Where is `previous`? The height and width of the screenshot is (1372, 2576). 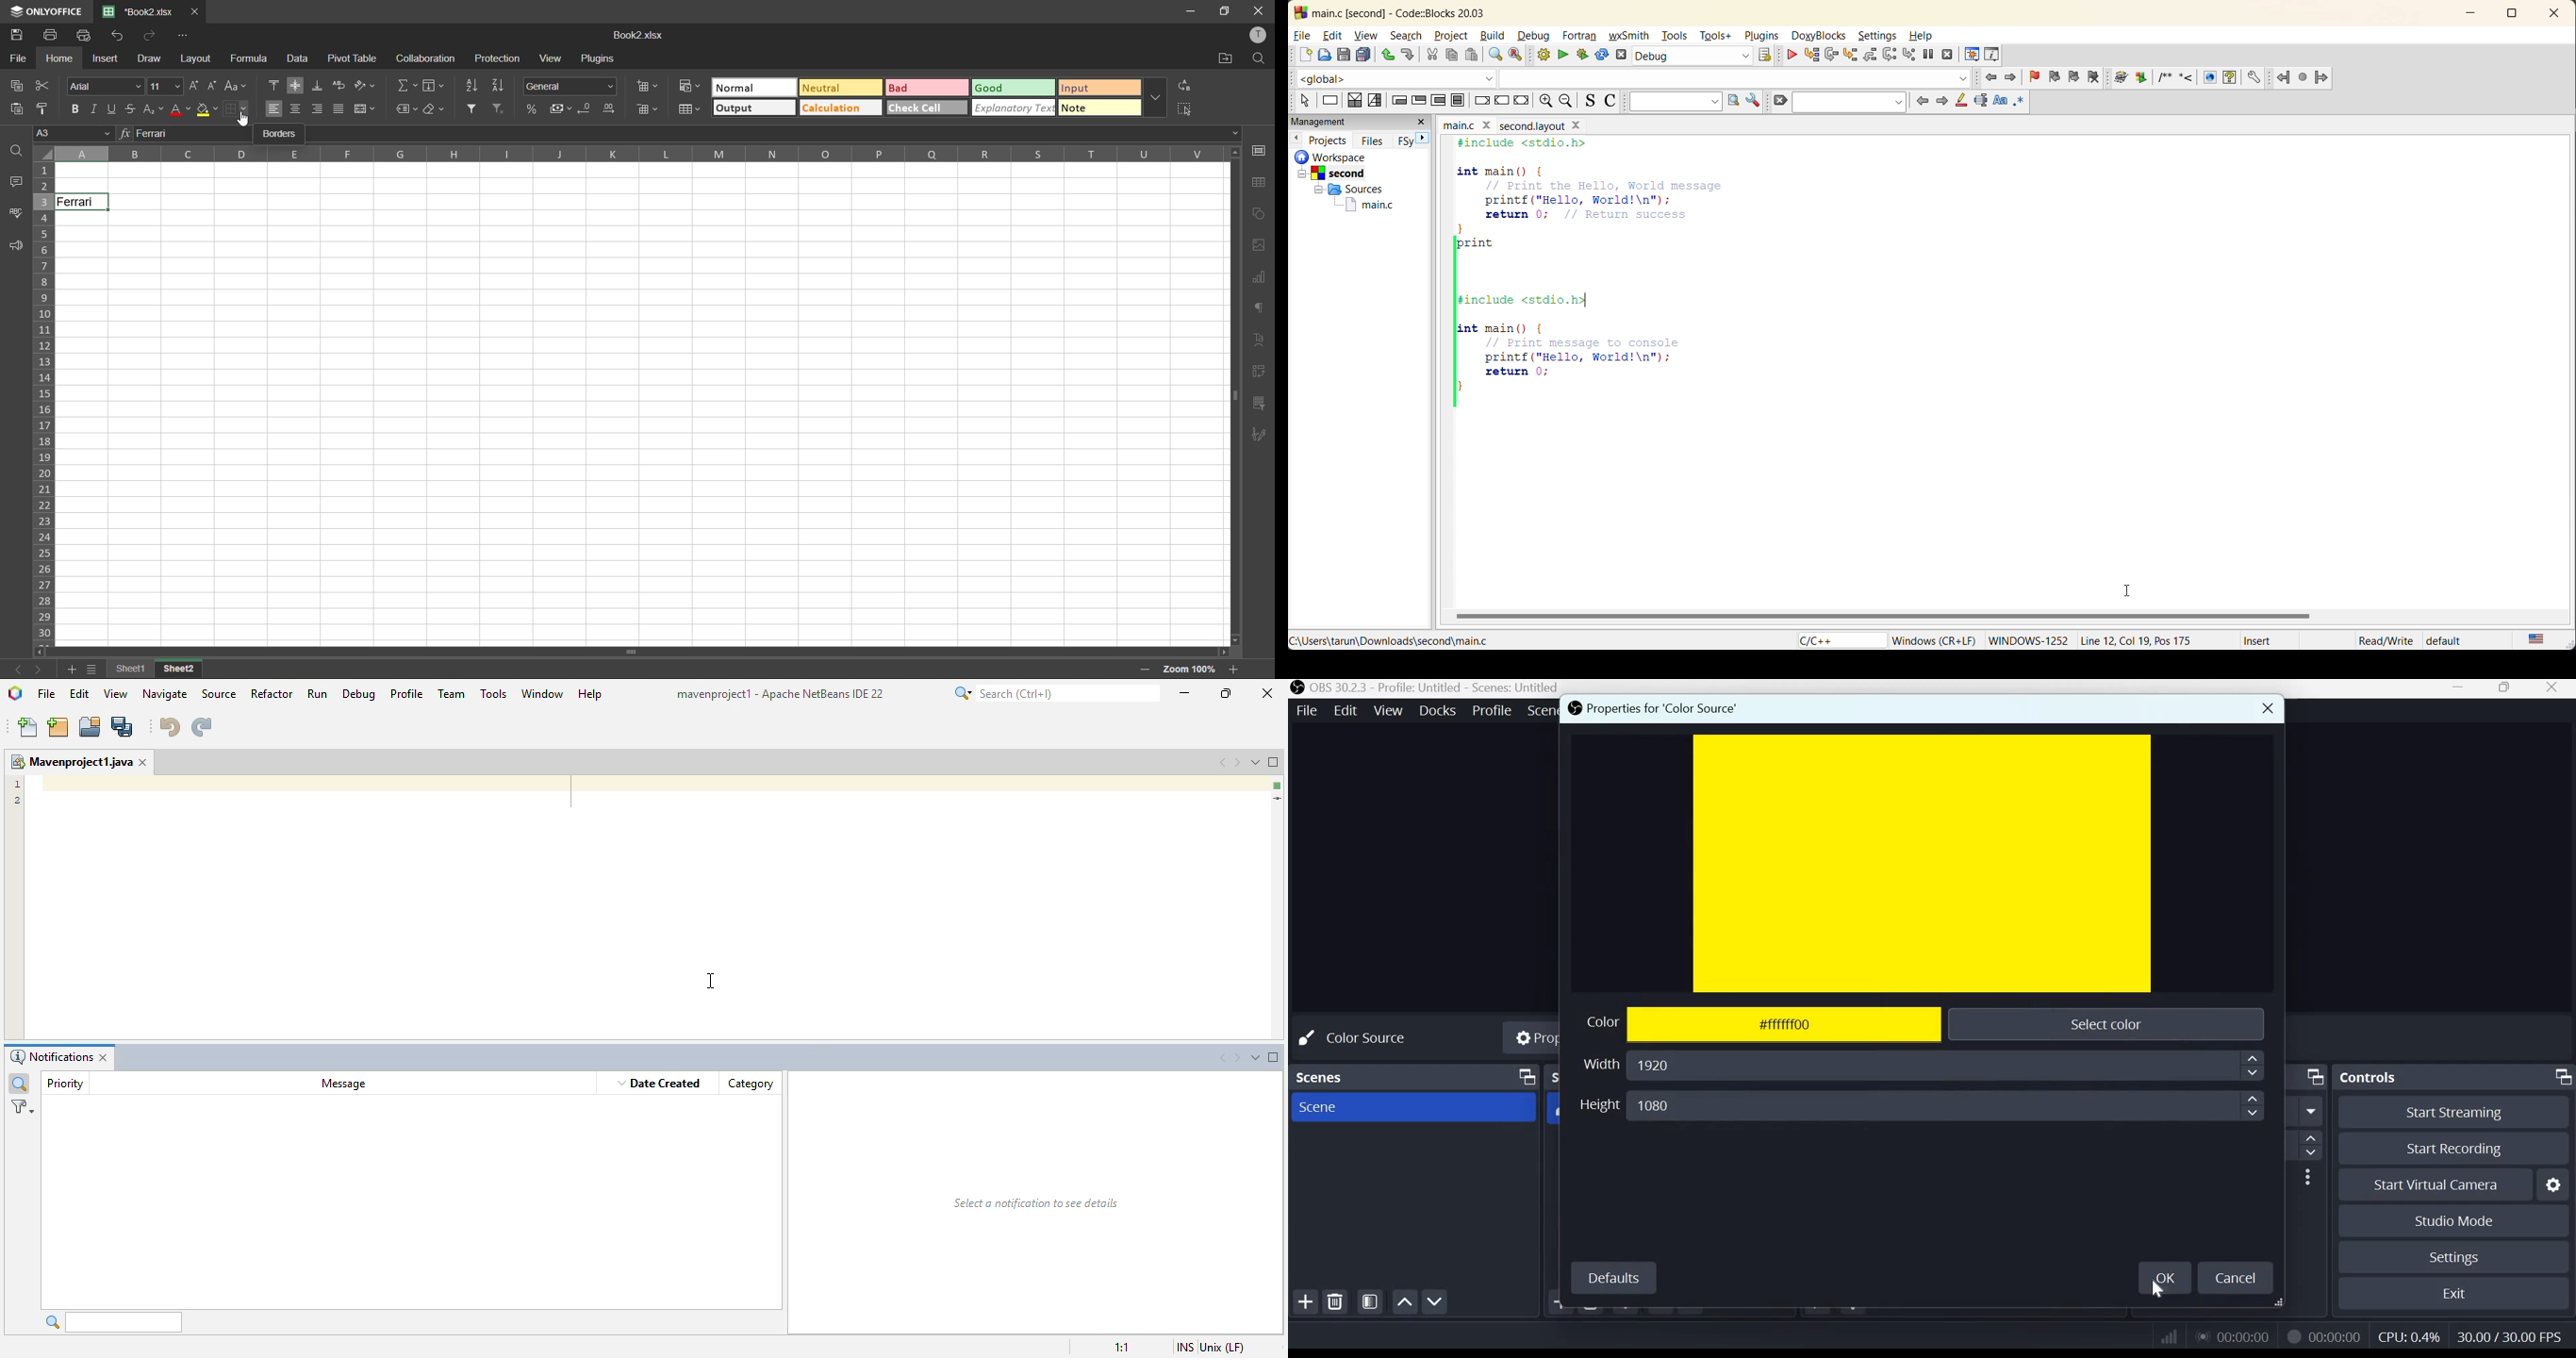 previous is located at coordinates (1919, 100).